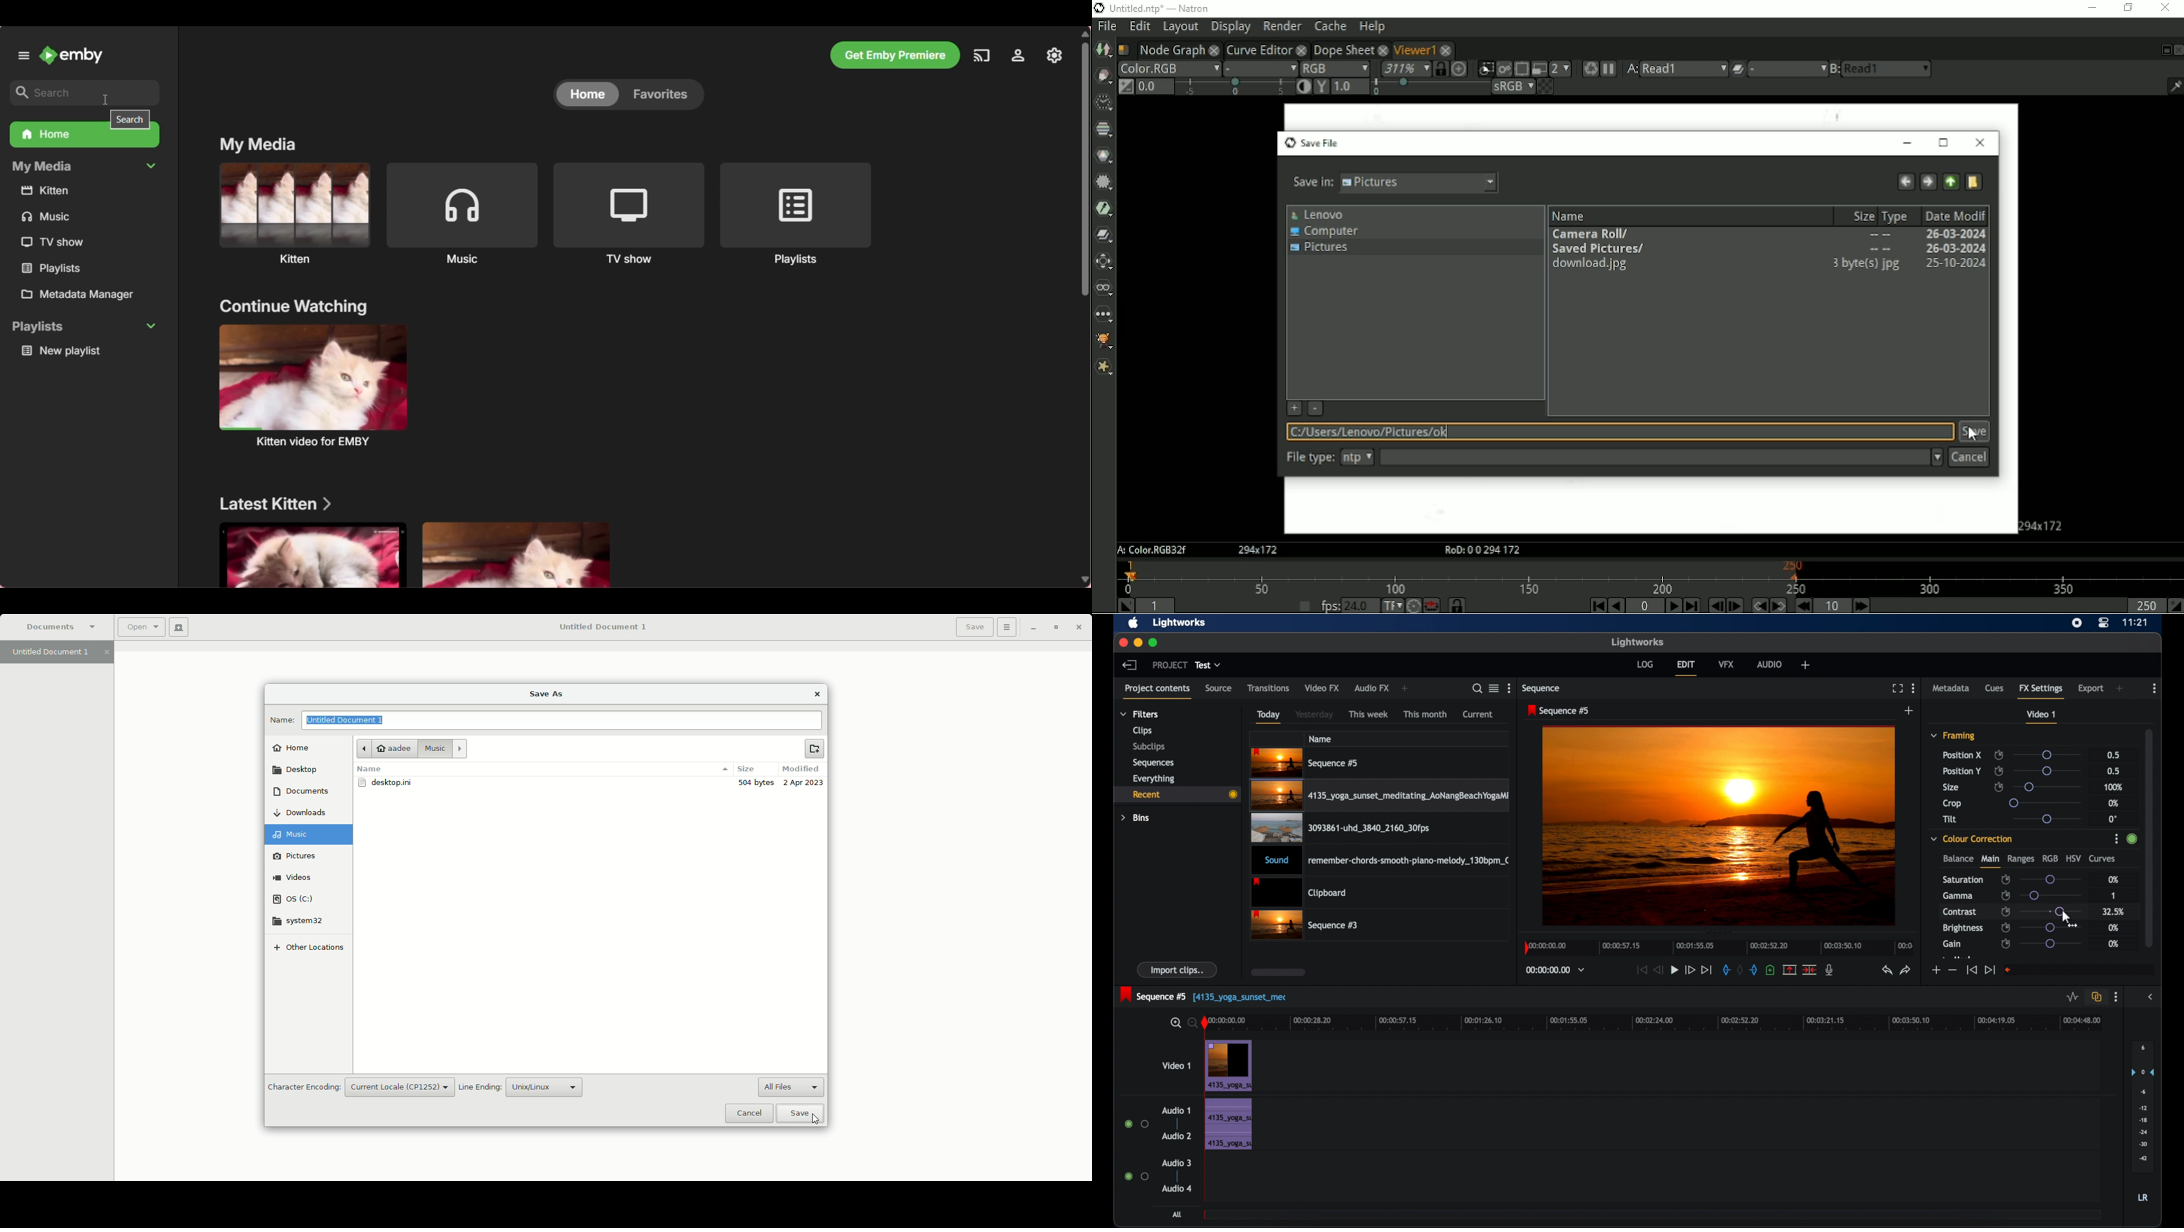 This screenshot has height=1232, width=2184. What do you see at coordinates (1405, 688) in the screenshot?
I see `add` at bounding box center [1405, 688].